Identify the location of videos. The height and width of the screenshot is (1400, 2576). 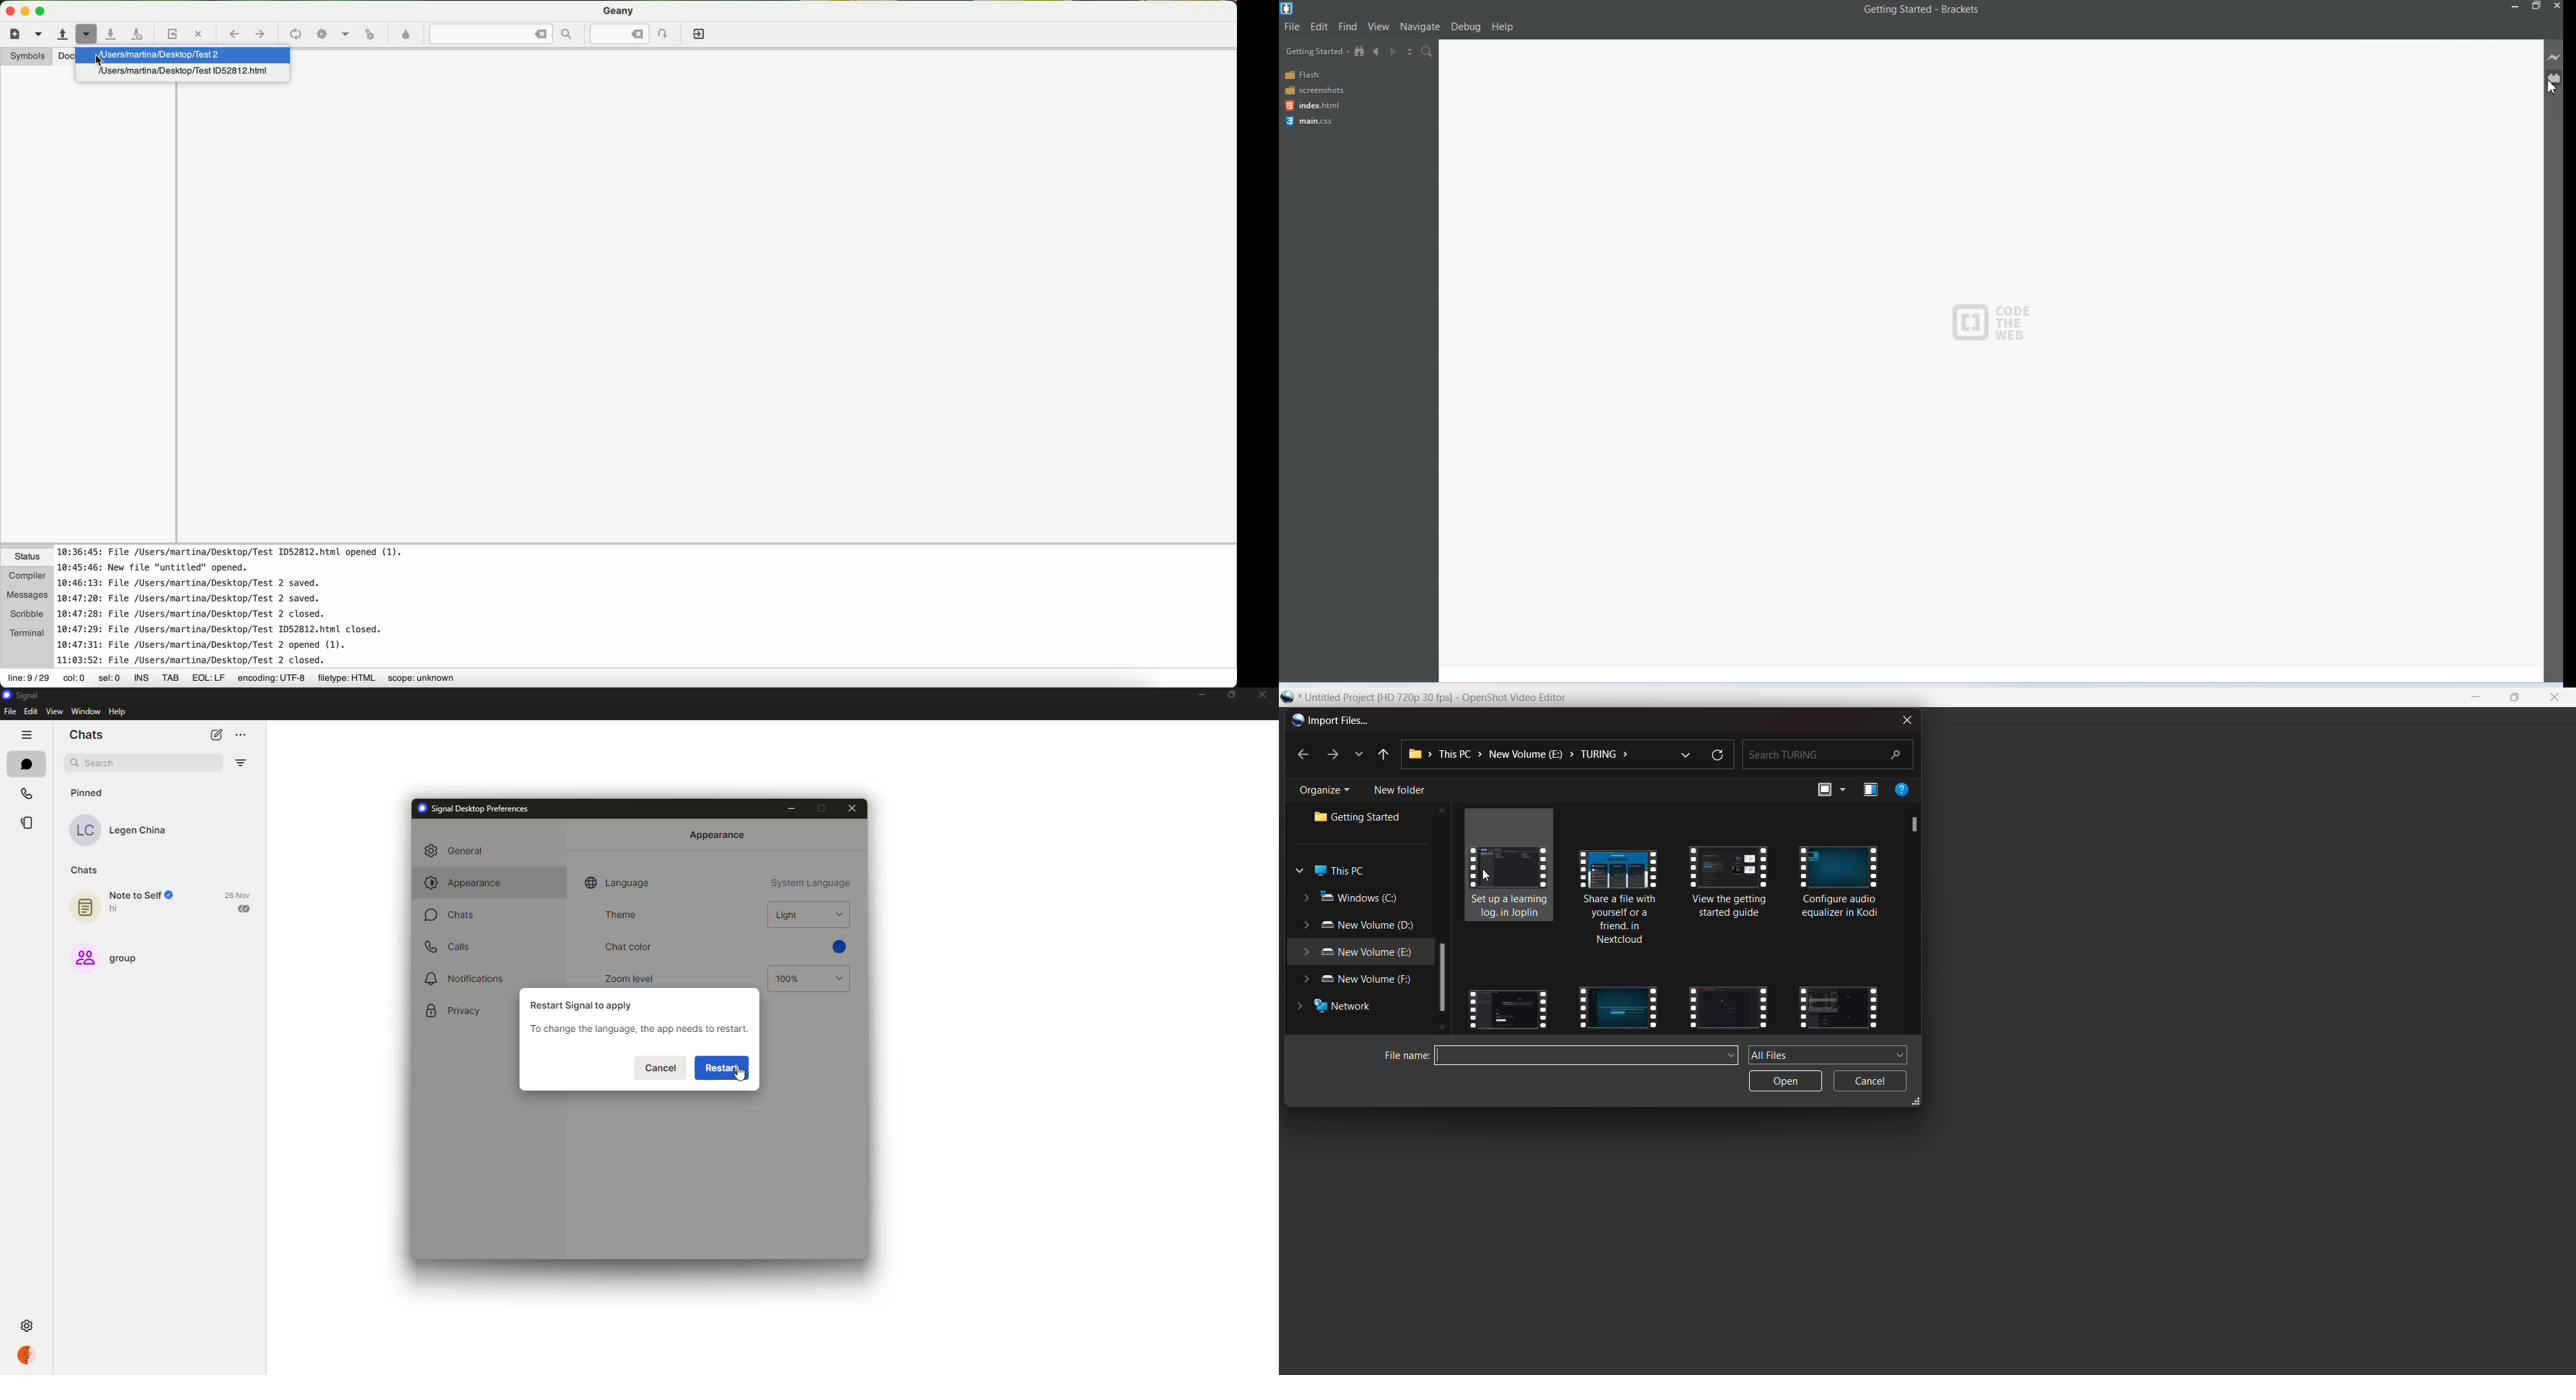
(1508, 1006).